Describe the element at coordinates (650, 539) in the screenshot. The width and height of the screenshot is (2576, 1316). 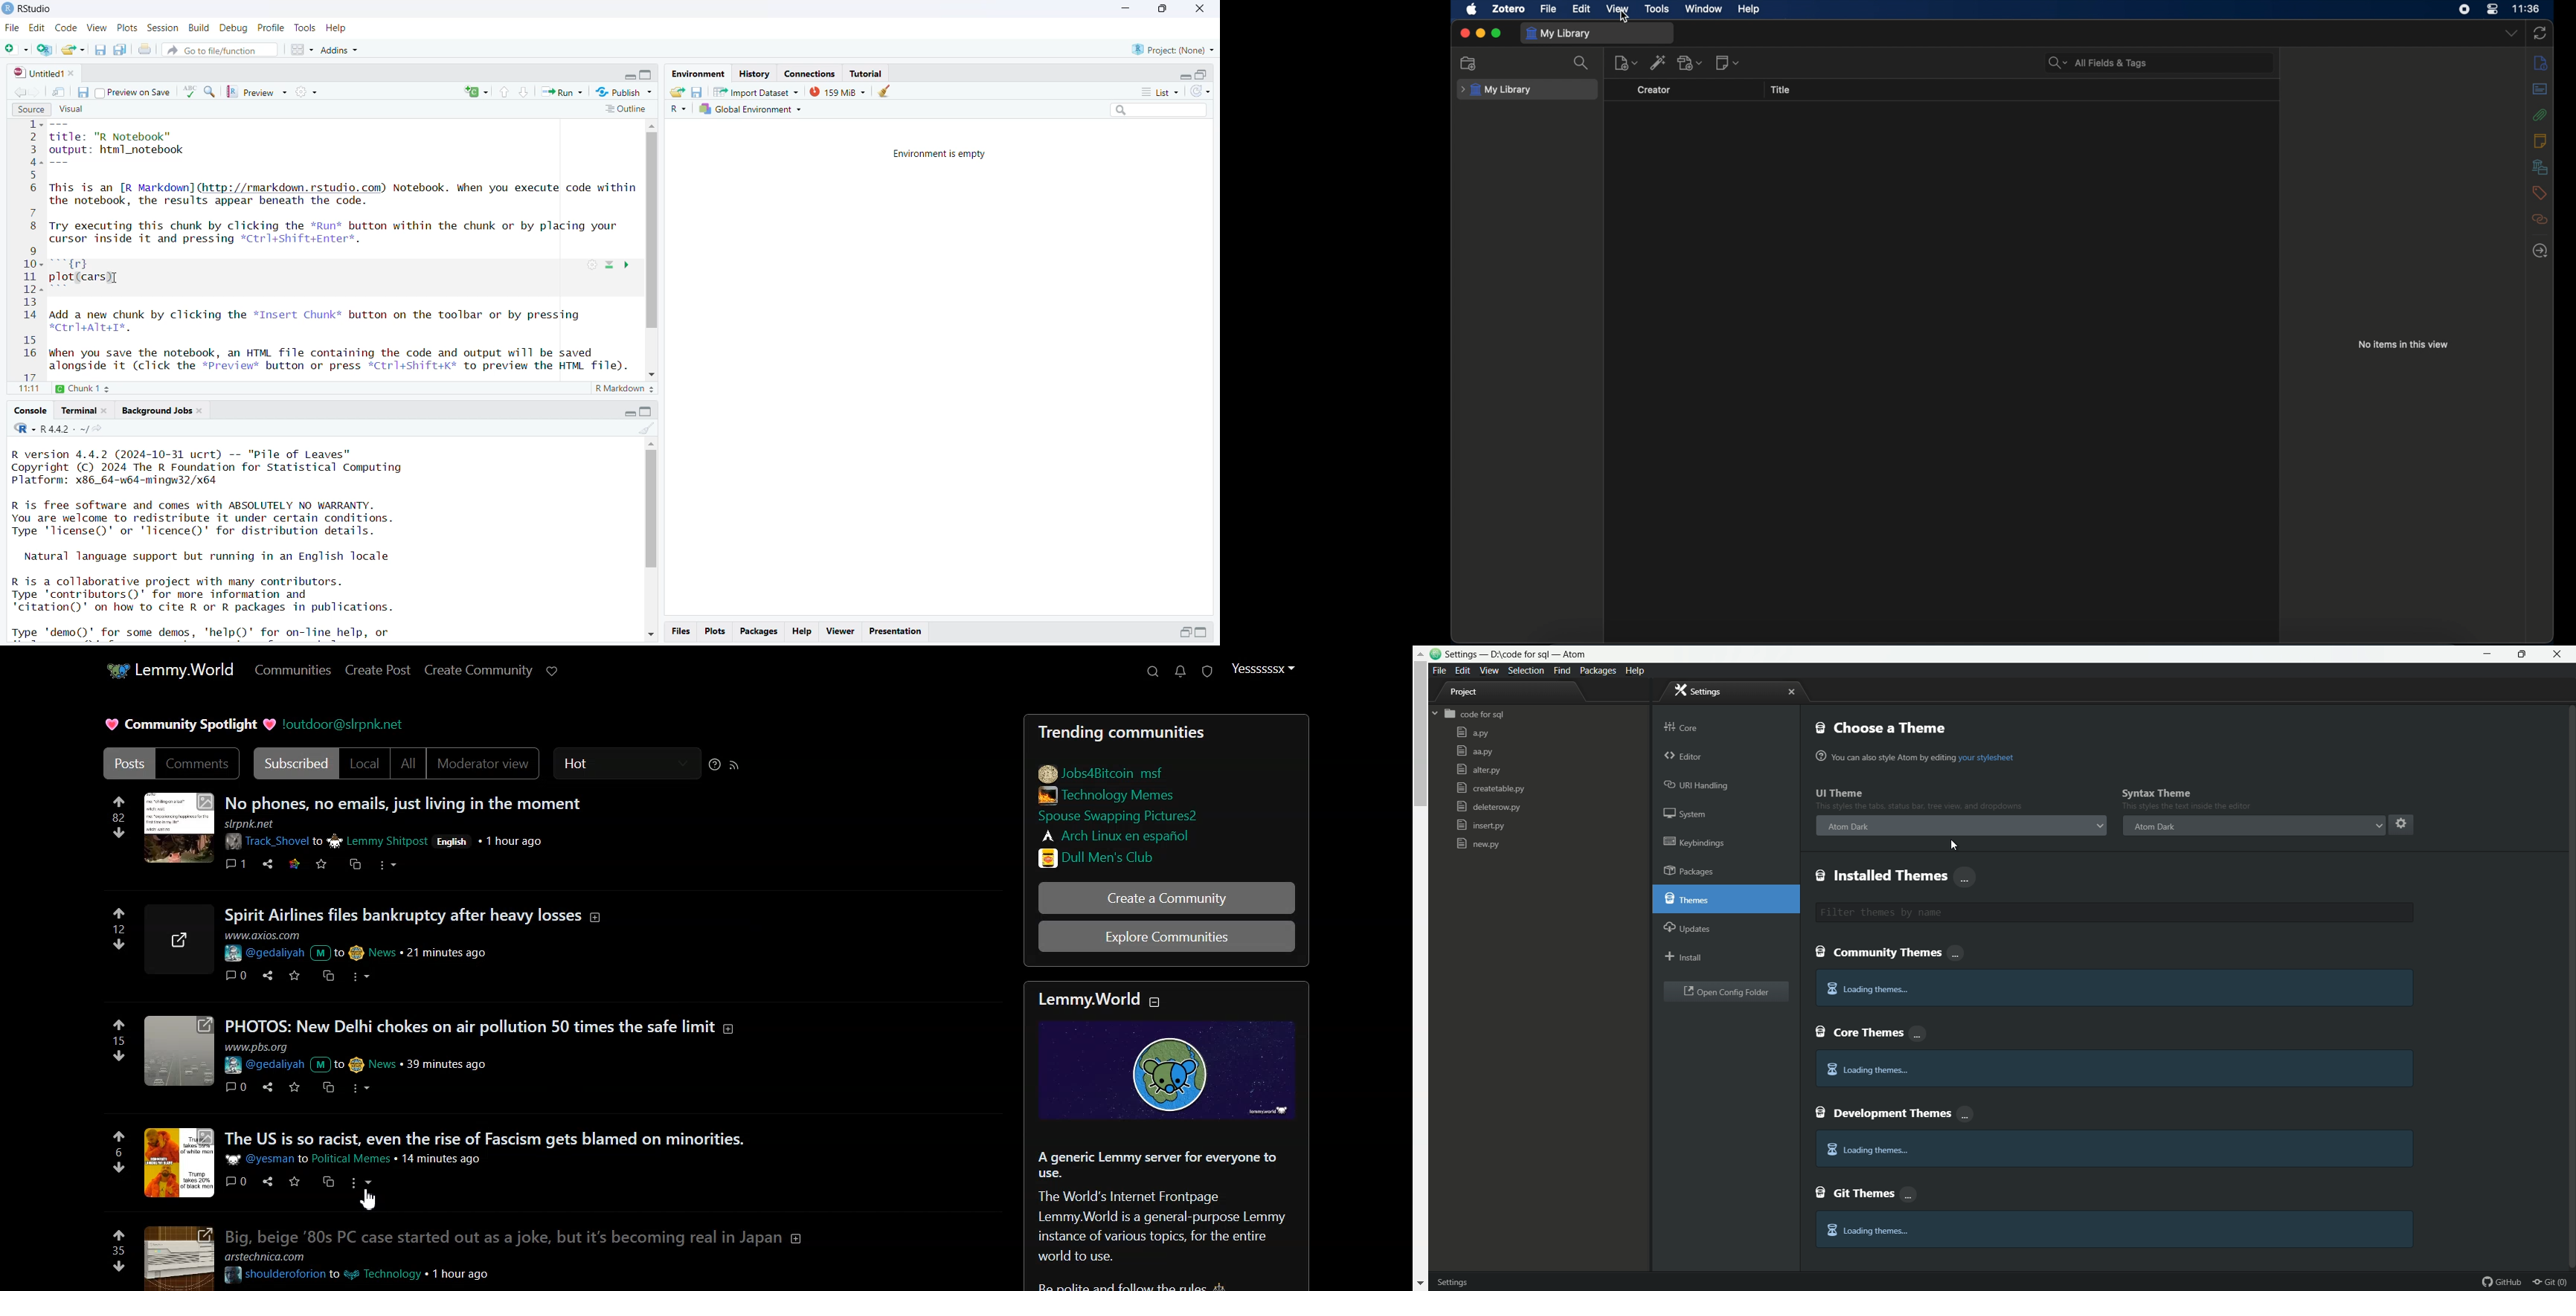
I see `scrollbar` at that location.